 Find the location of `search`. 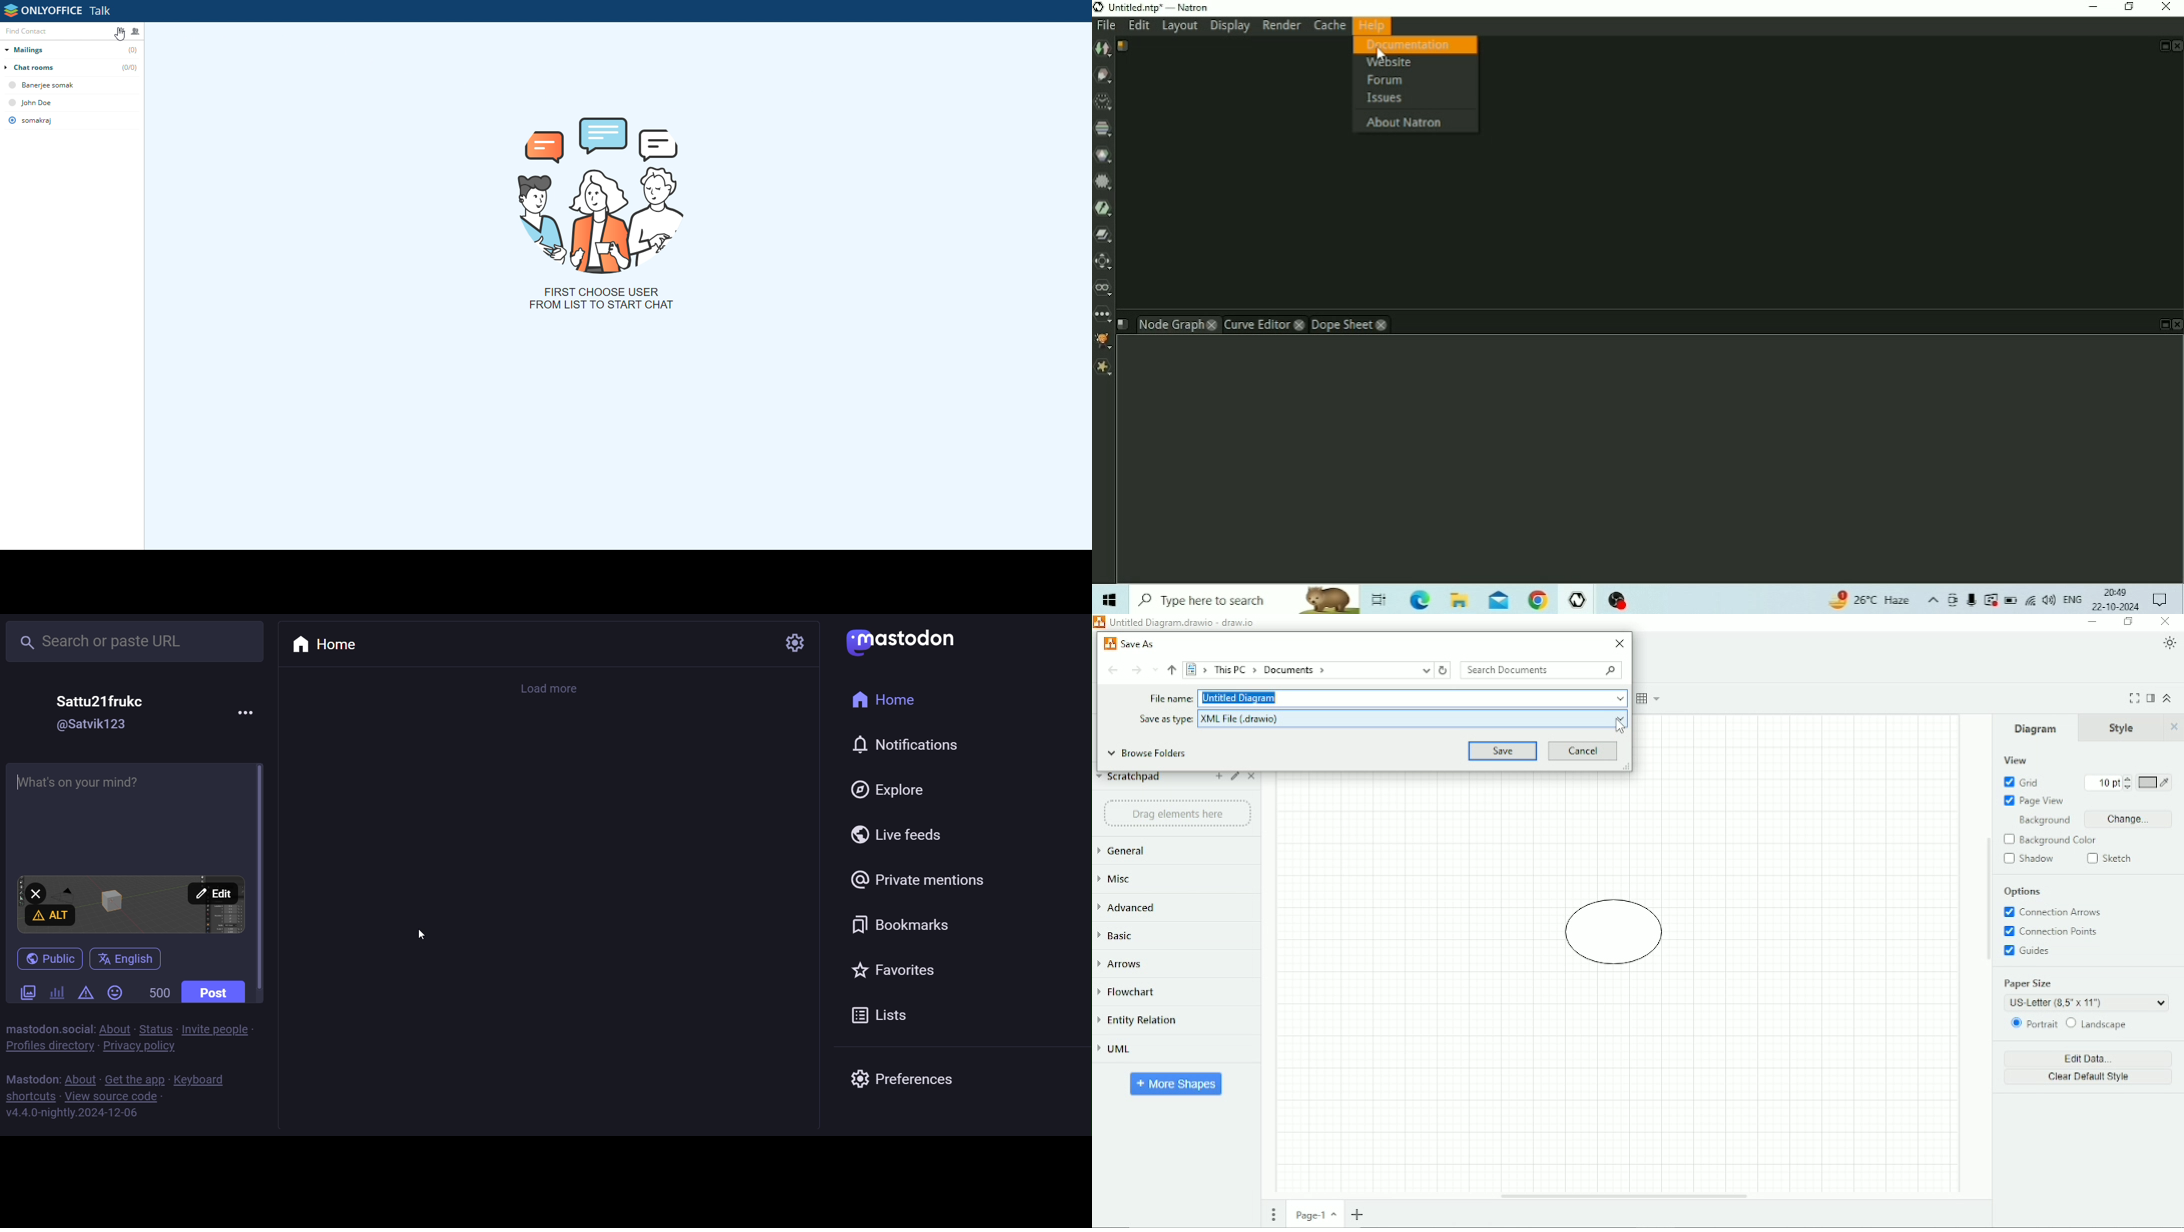

search is located at coordinates (136, 643).